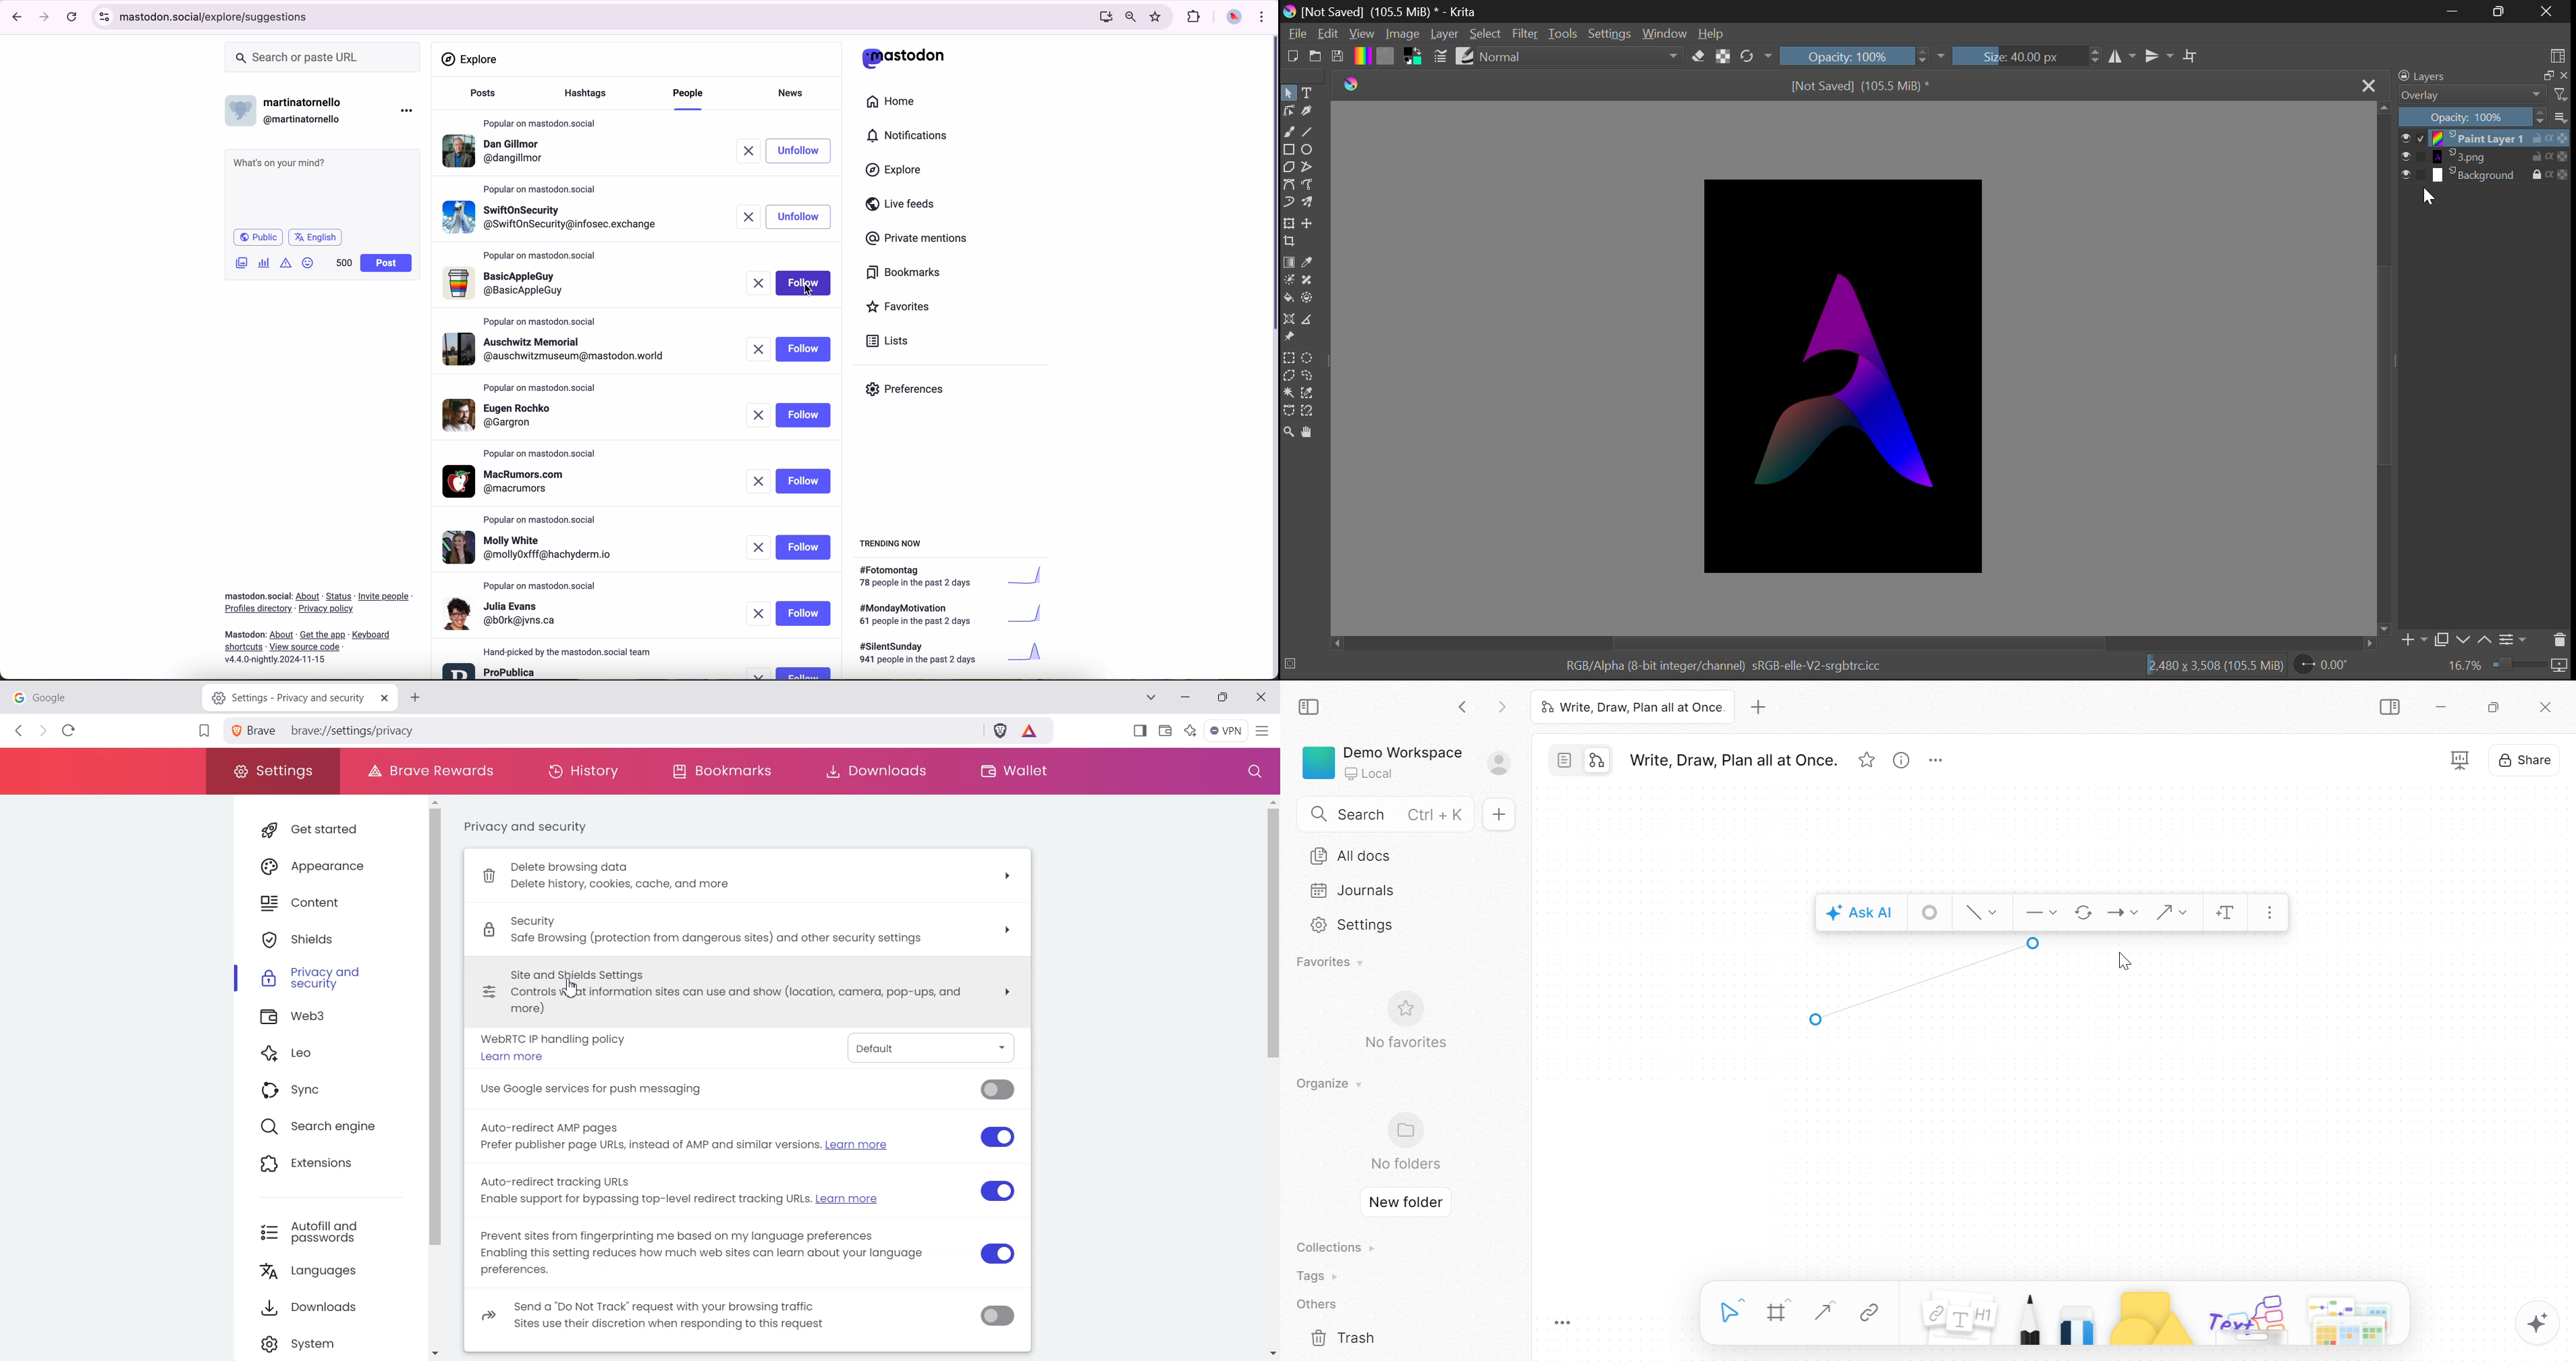 This screenshot has height=1372, width=2576. What do you see at coordinates (1290, 132) in the screenshot?
I see `Freehand` at bounding box center [1290, 132].